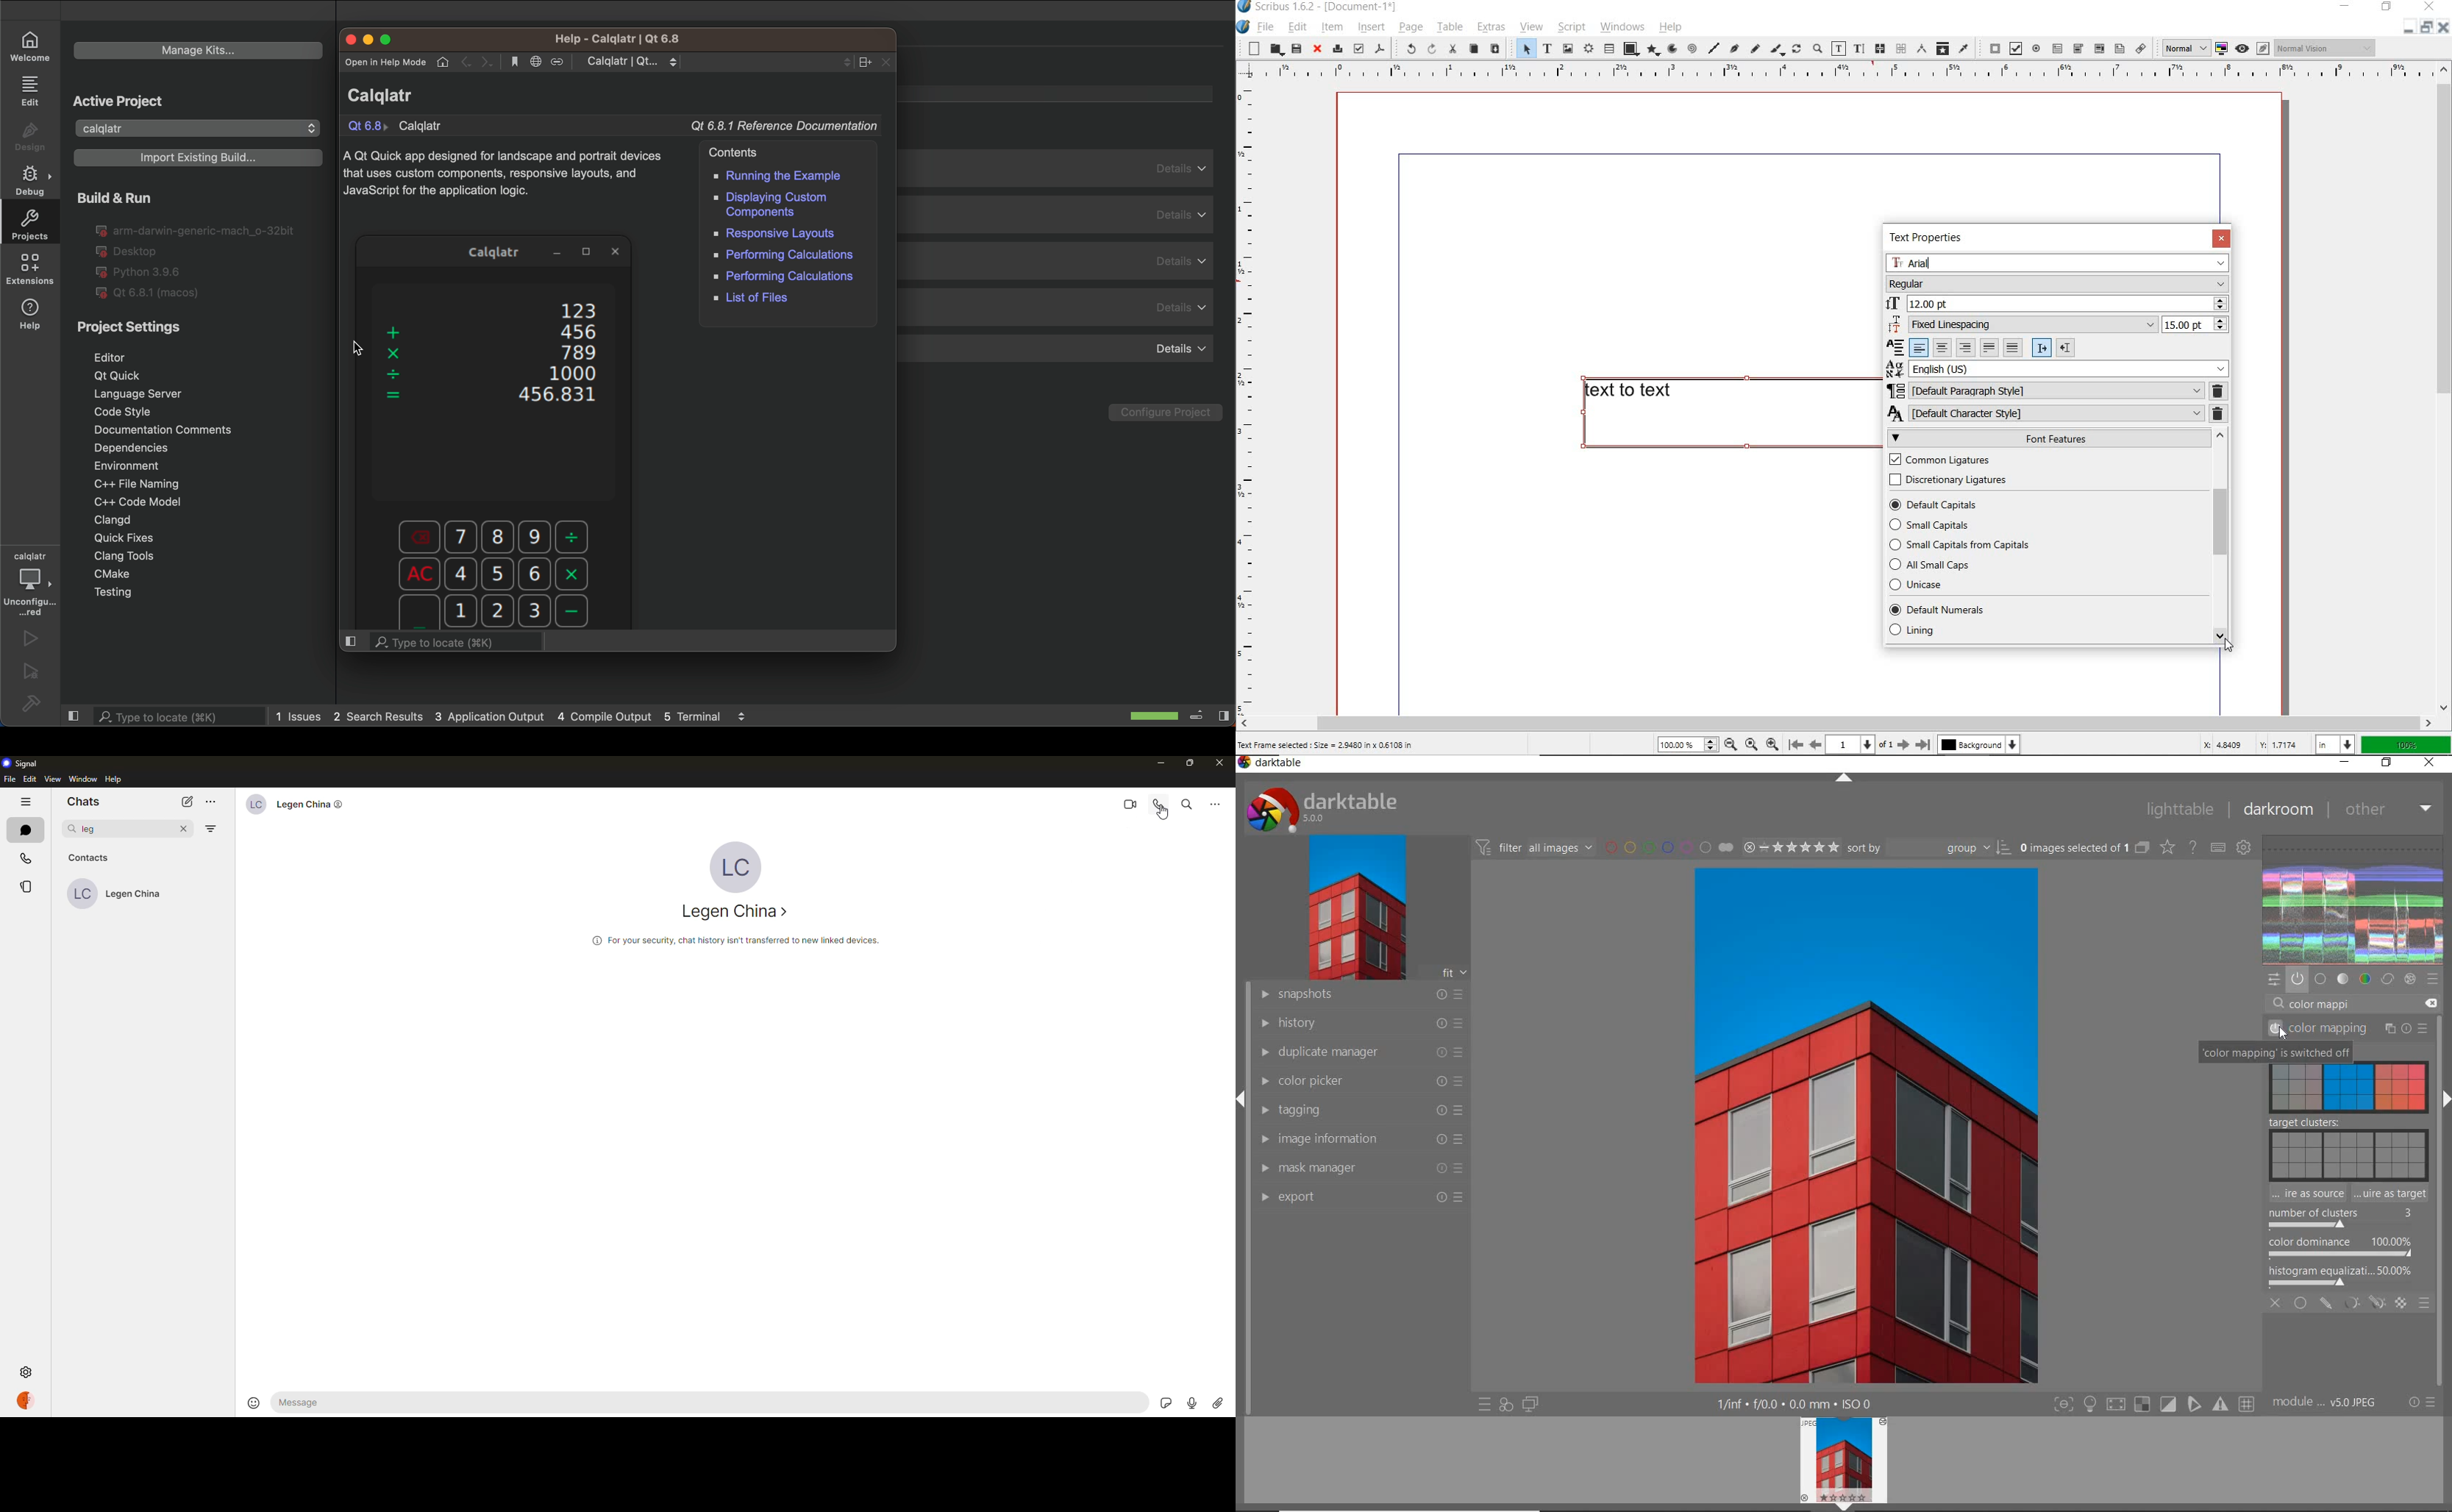 The width and height of the screenshot is (2464, 1512). What do you see at coordinates (2433, 980) in the screenshot?
I see `preset` at bounding box center [2433, 980].